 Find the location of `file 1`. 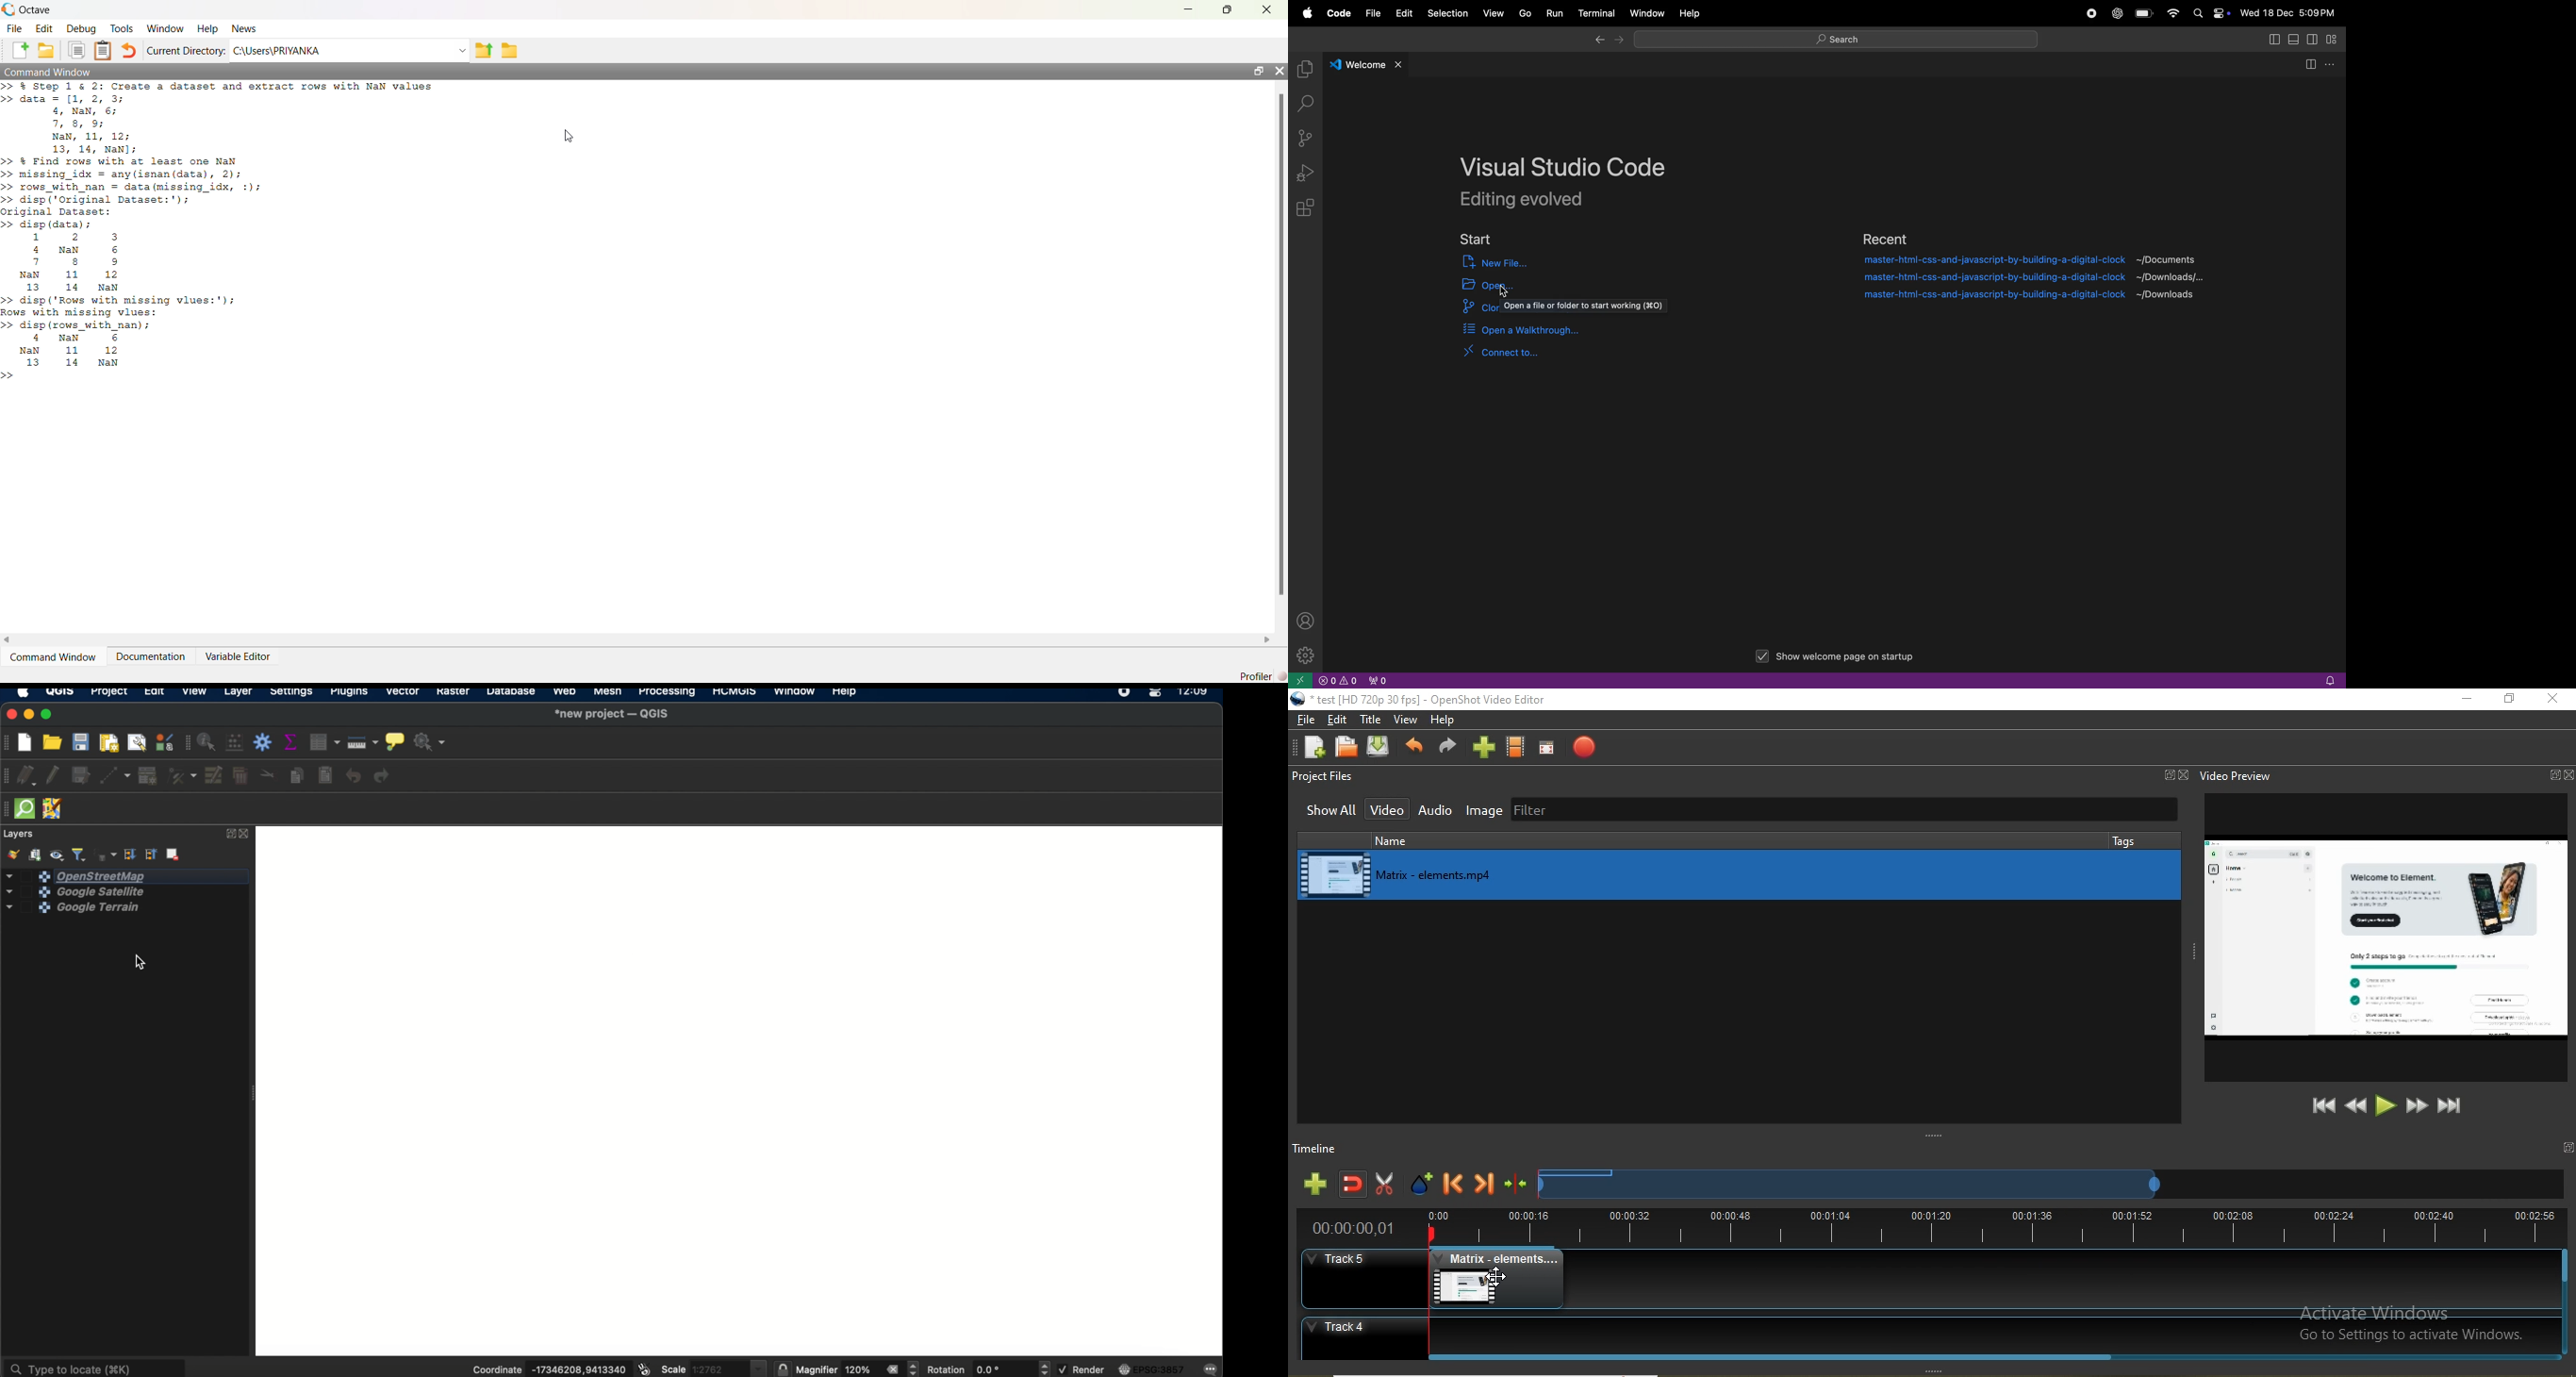

file 1 is located at coordinates (2032, 259).